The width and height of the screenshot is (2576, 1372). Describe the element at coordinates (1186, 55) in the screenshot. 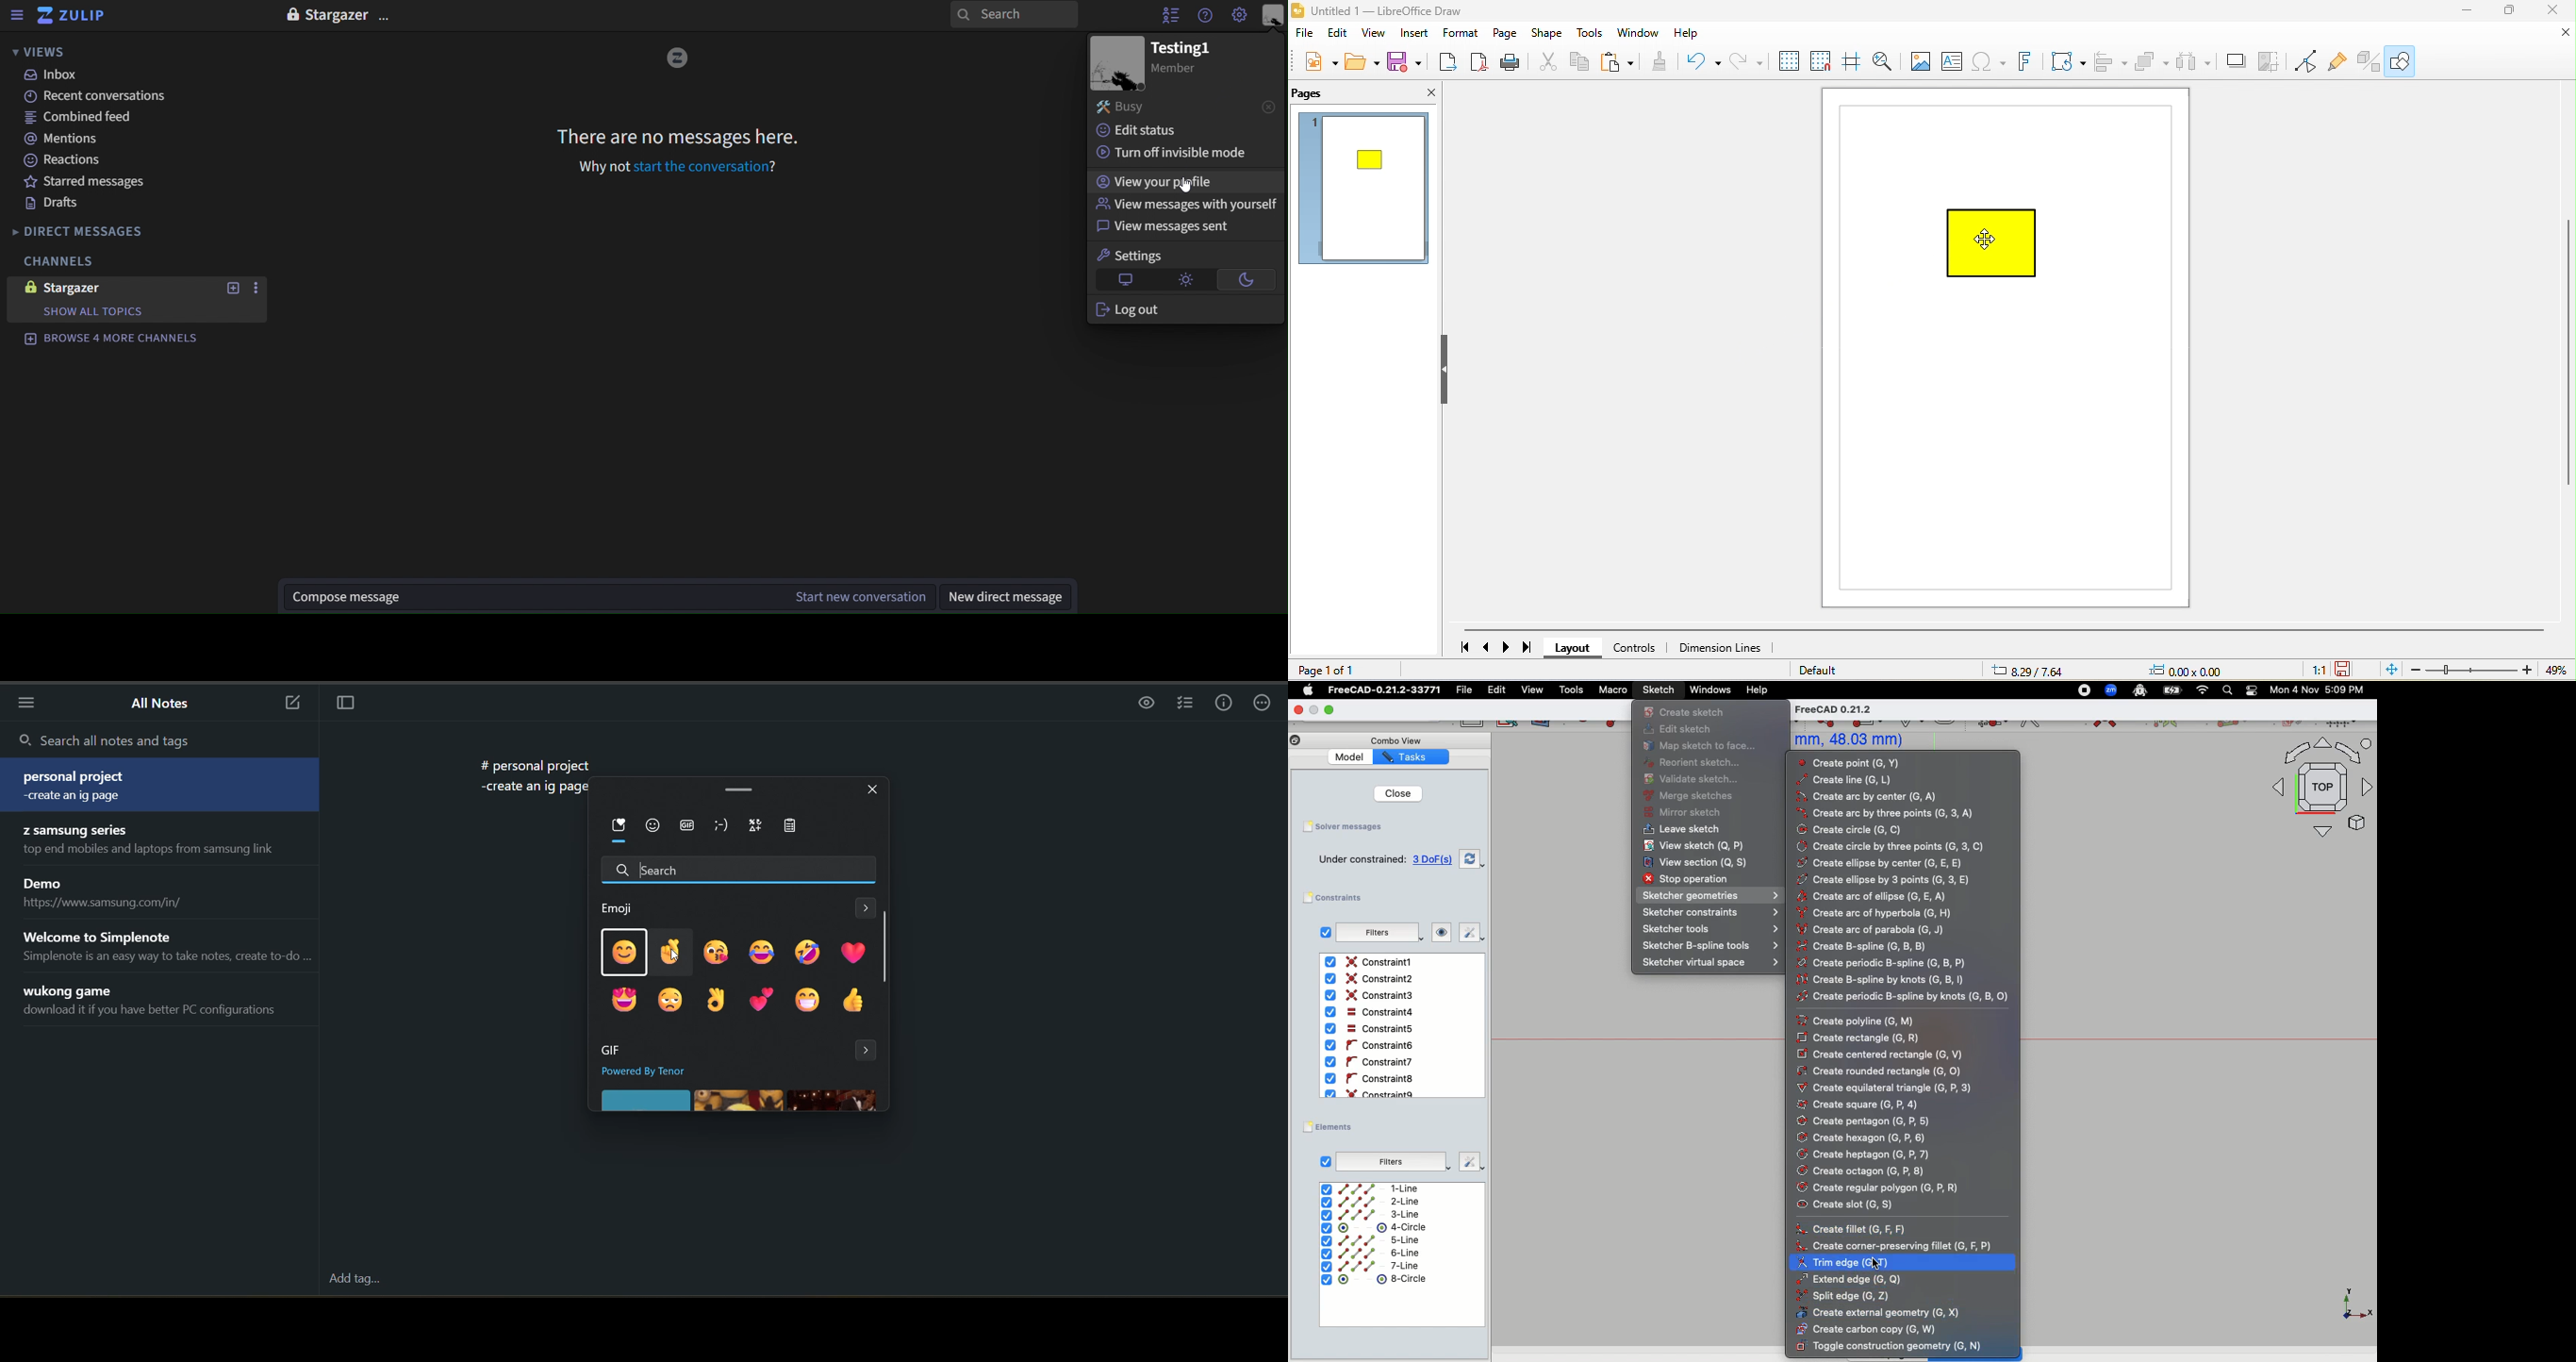

I see `text` at that location.